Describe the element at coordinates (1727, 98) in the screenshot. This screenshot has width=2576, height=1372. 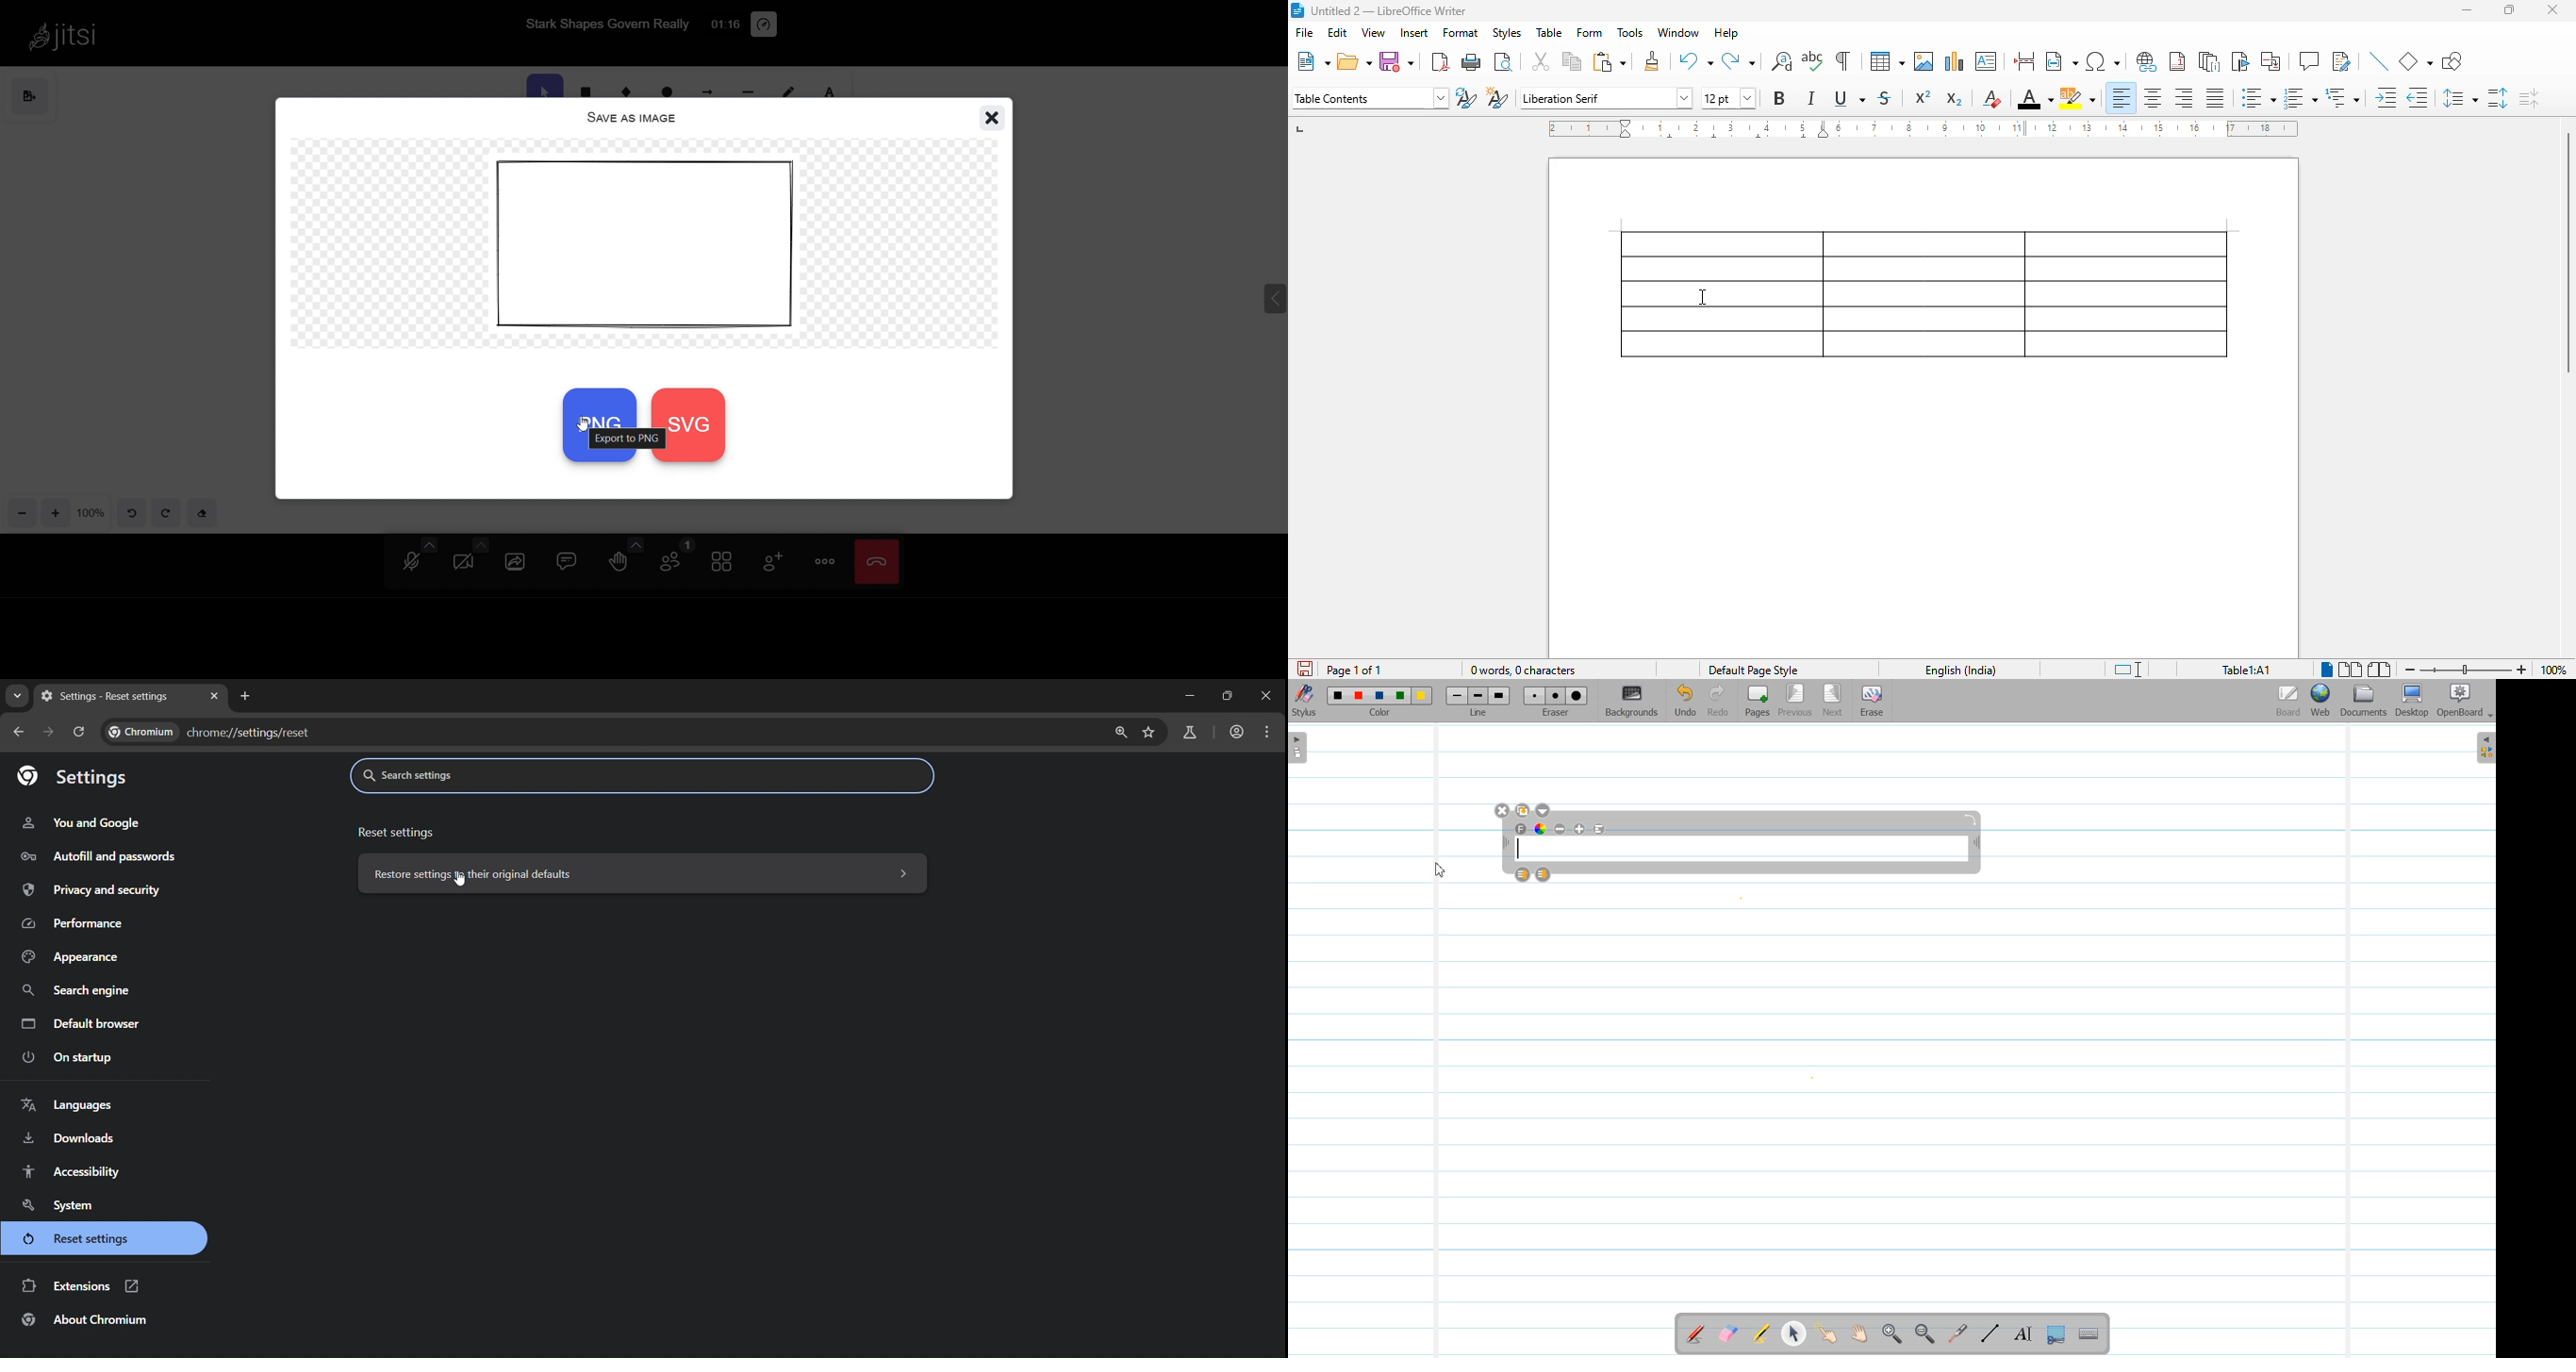
I see `font size` at that location.